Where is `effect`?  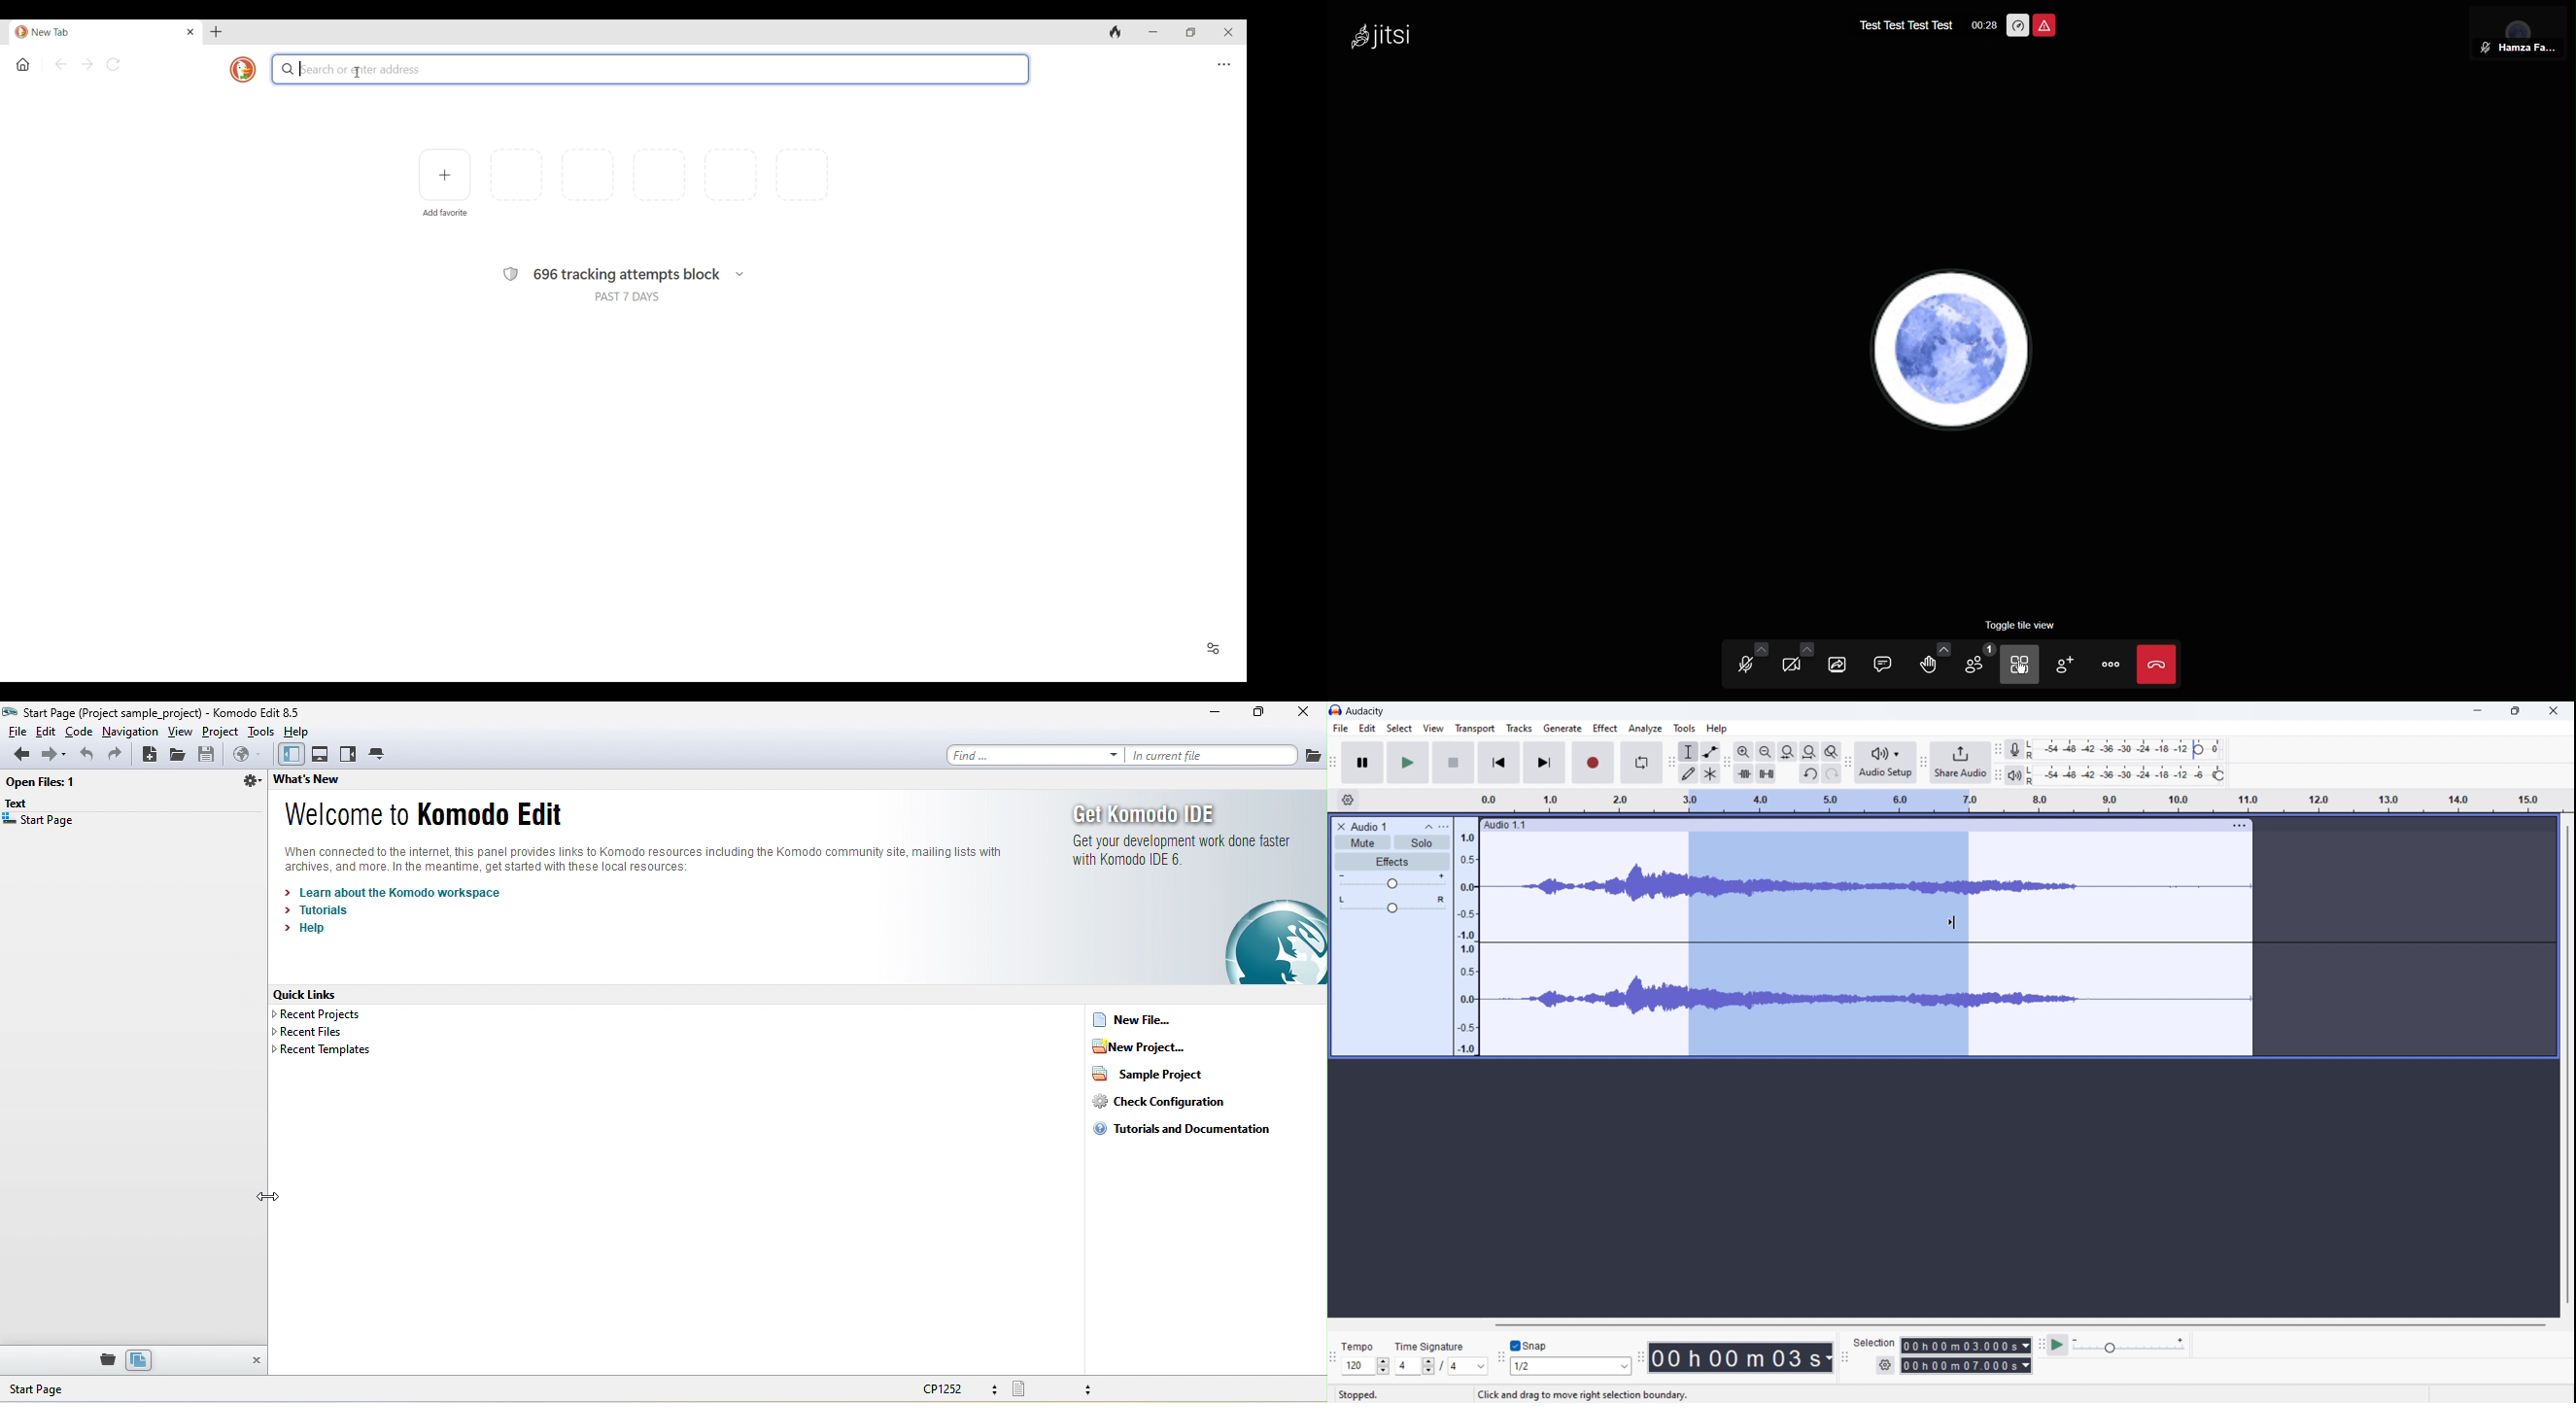 effect is located at coordinates (1606, 728).